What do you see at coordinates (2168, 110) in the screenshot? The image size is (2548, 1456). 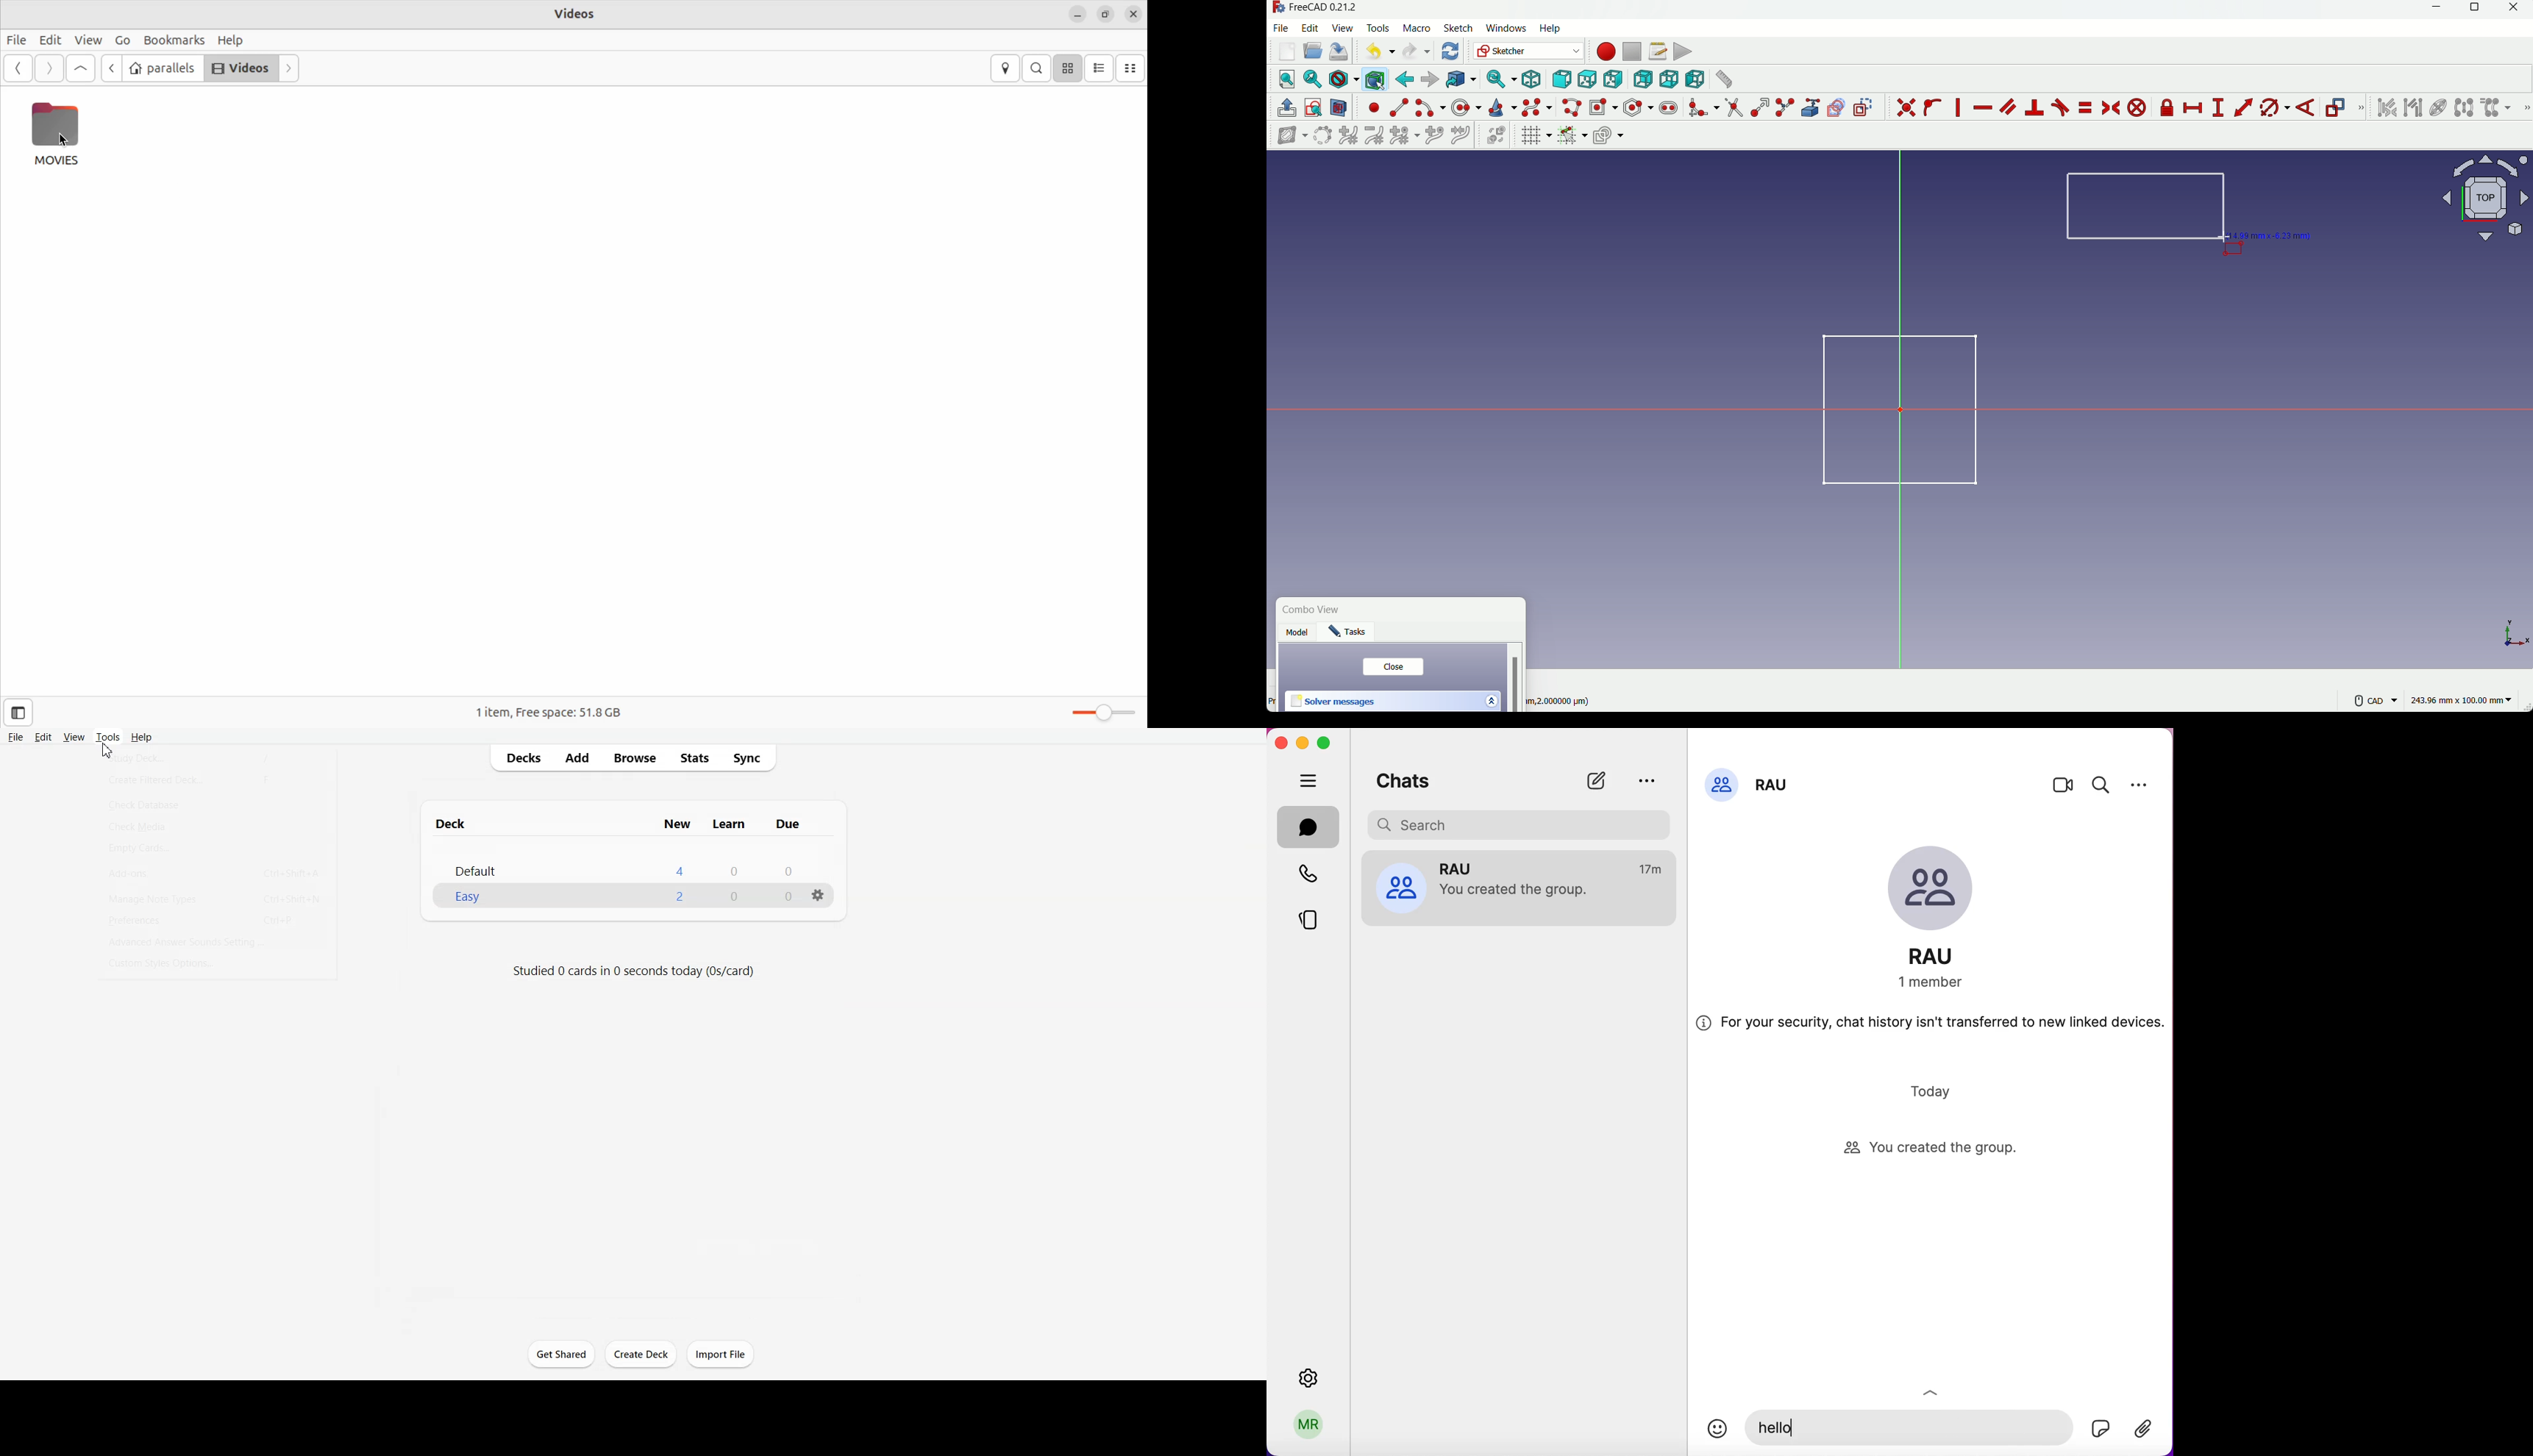 I see `constraint lock` at bounding box center [2168, 110].